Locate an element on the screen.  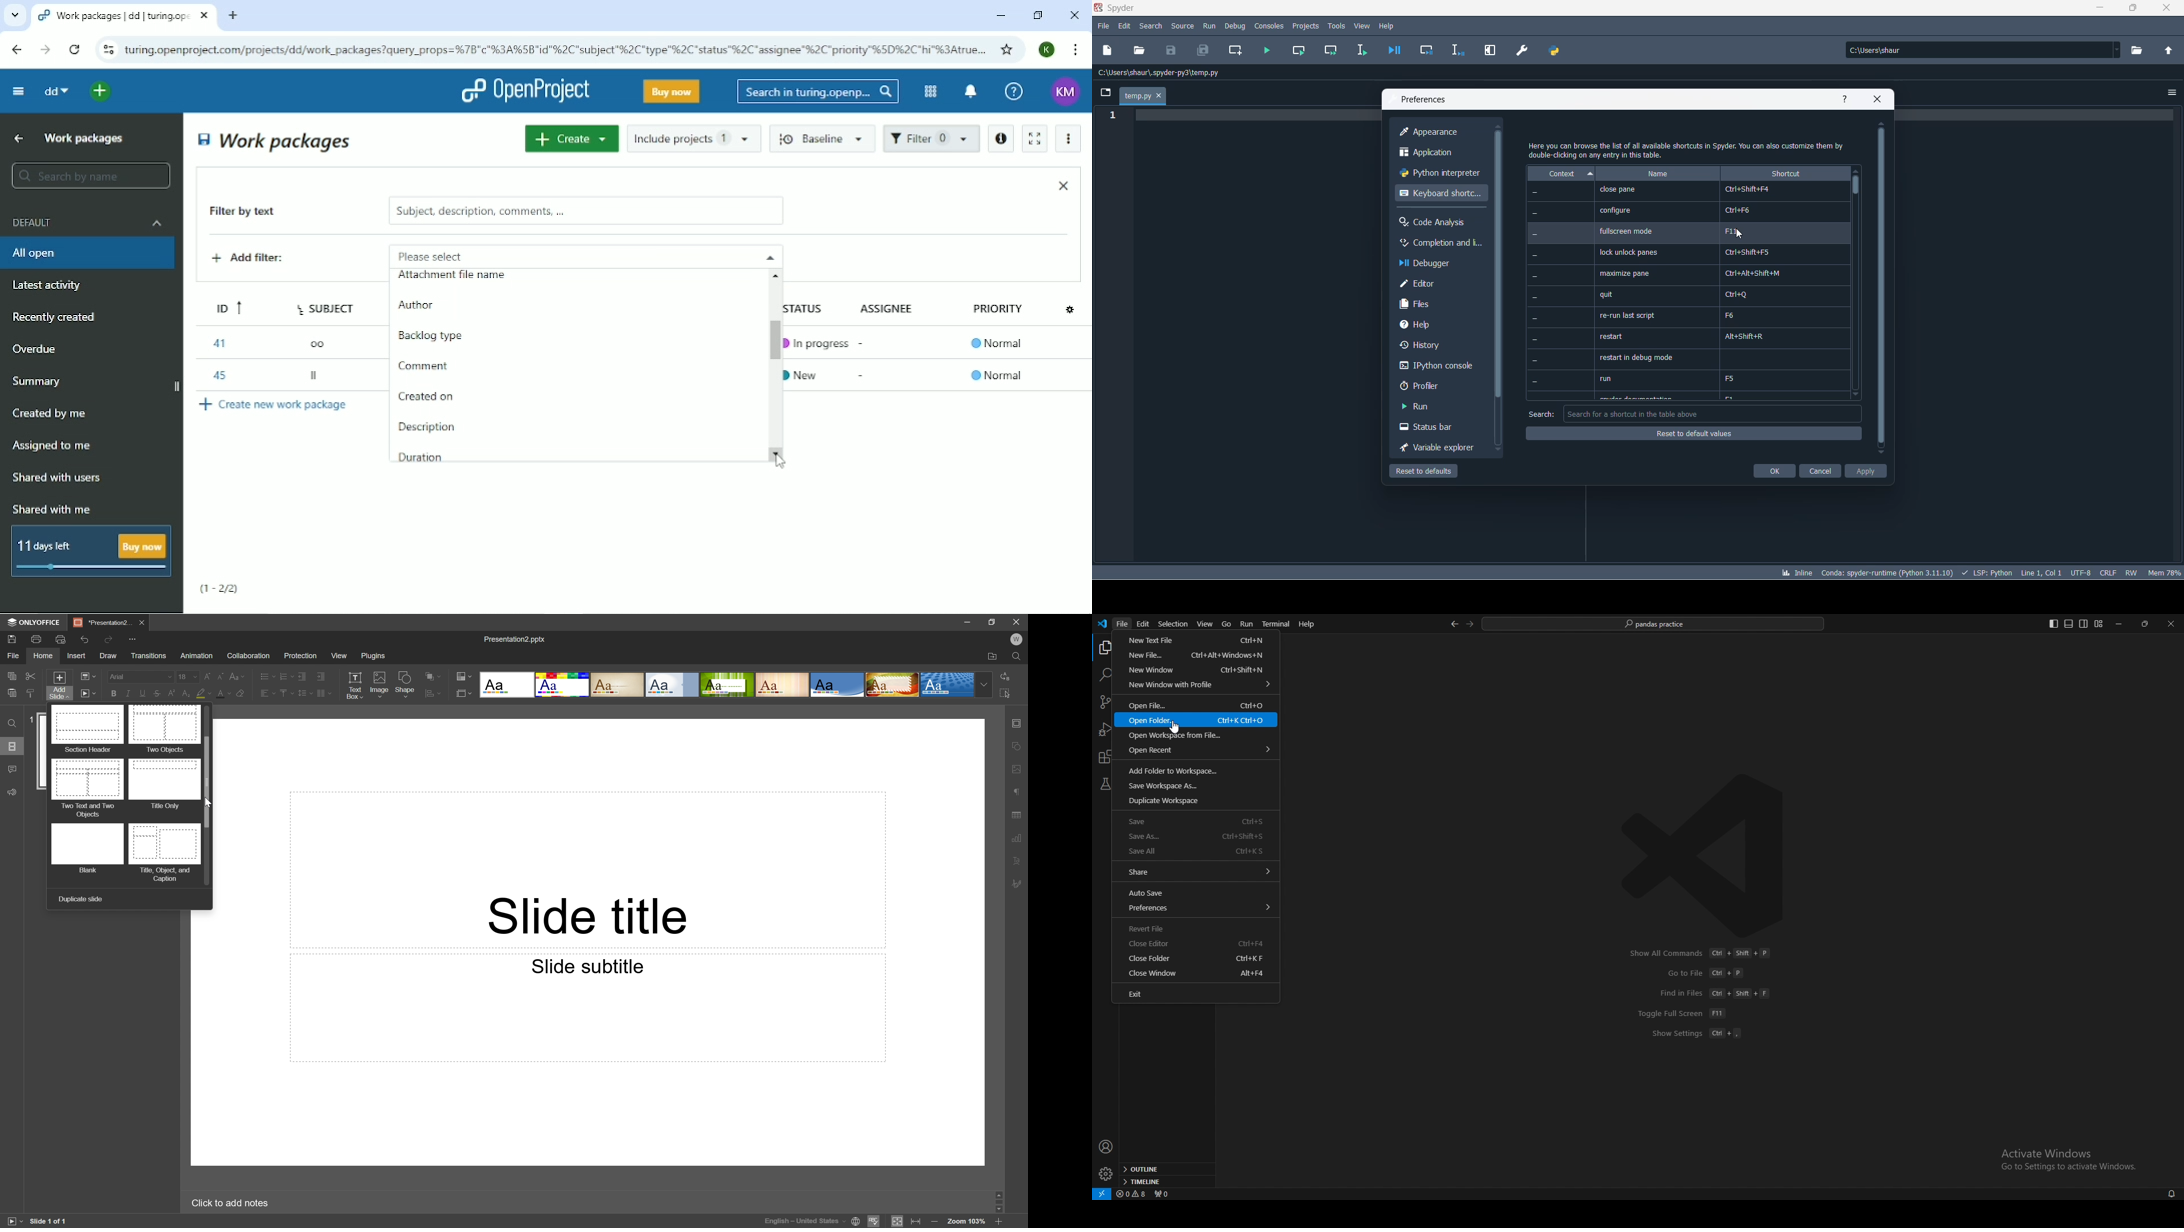
save is located at coordinates (1172, 50).